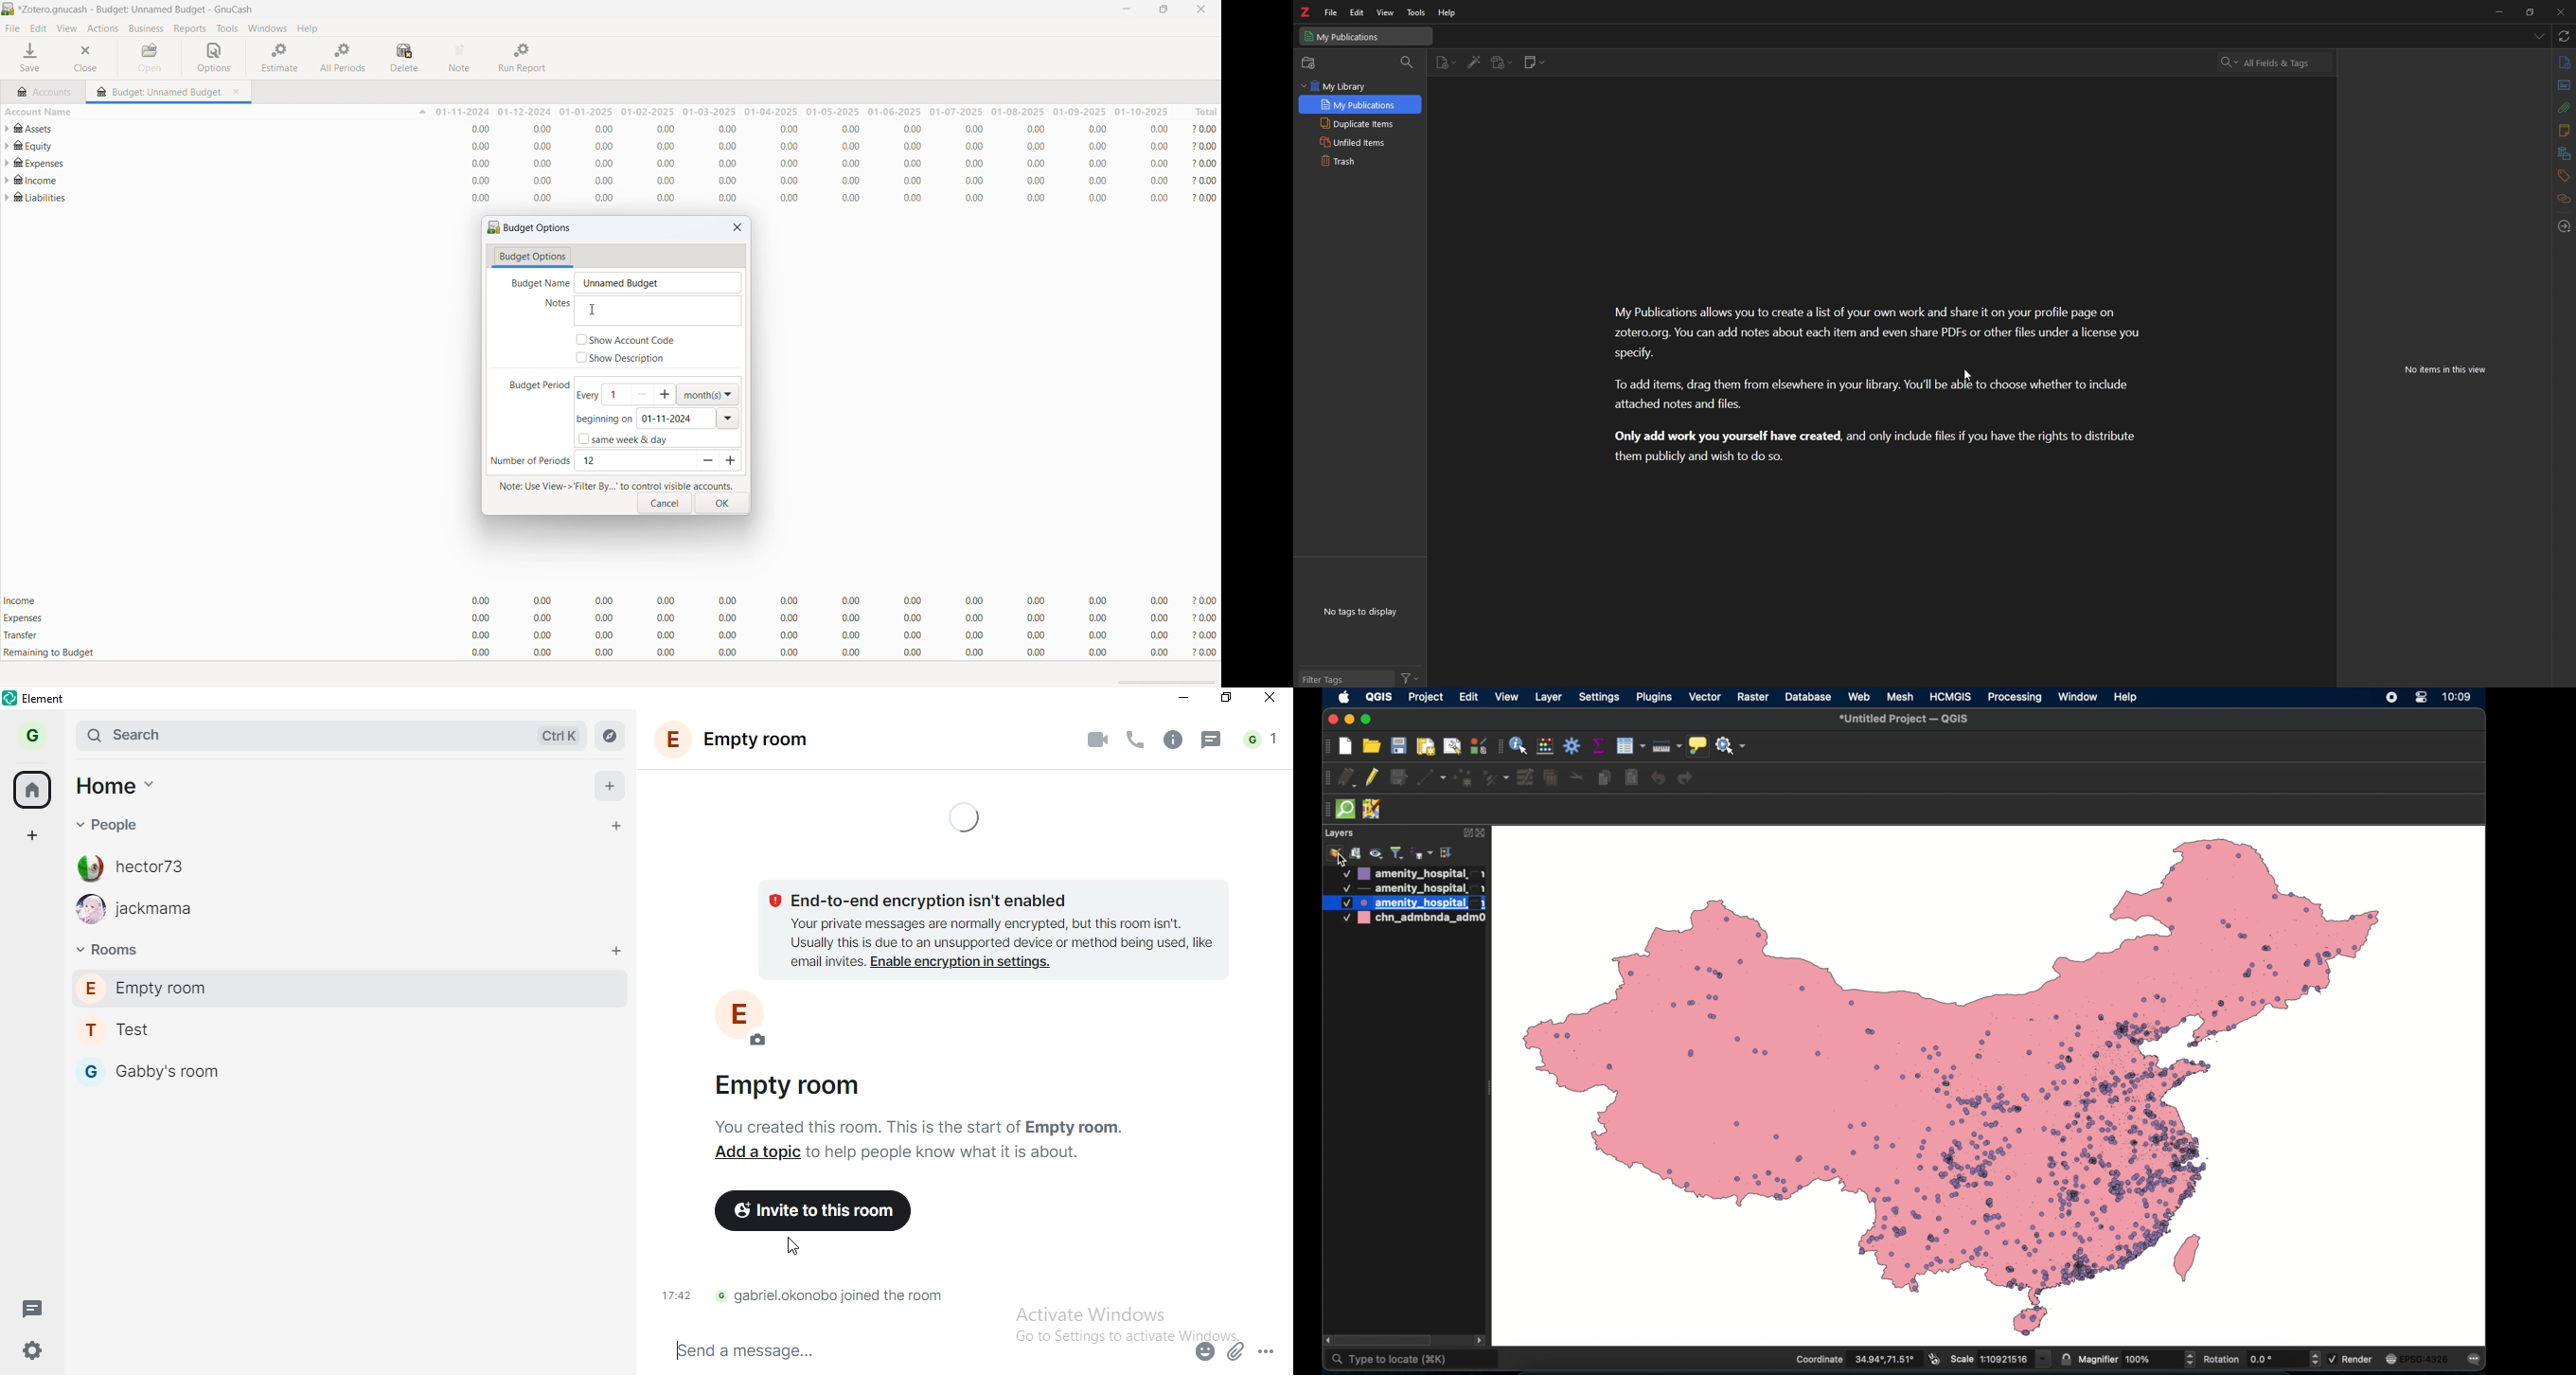 The width and height of the screenshot is (2576, 1400). What do you see at coordinates (1228, 698) in the screenshot?
I see `restore` at bounding box center [1228, 698].